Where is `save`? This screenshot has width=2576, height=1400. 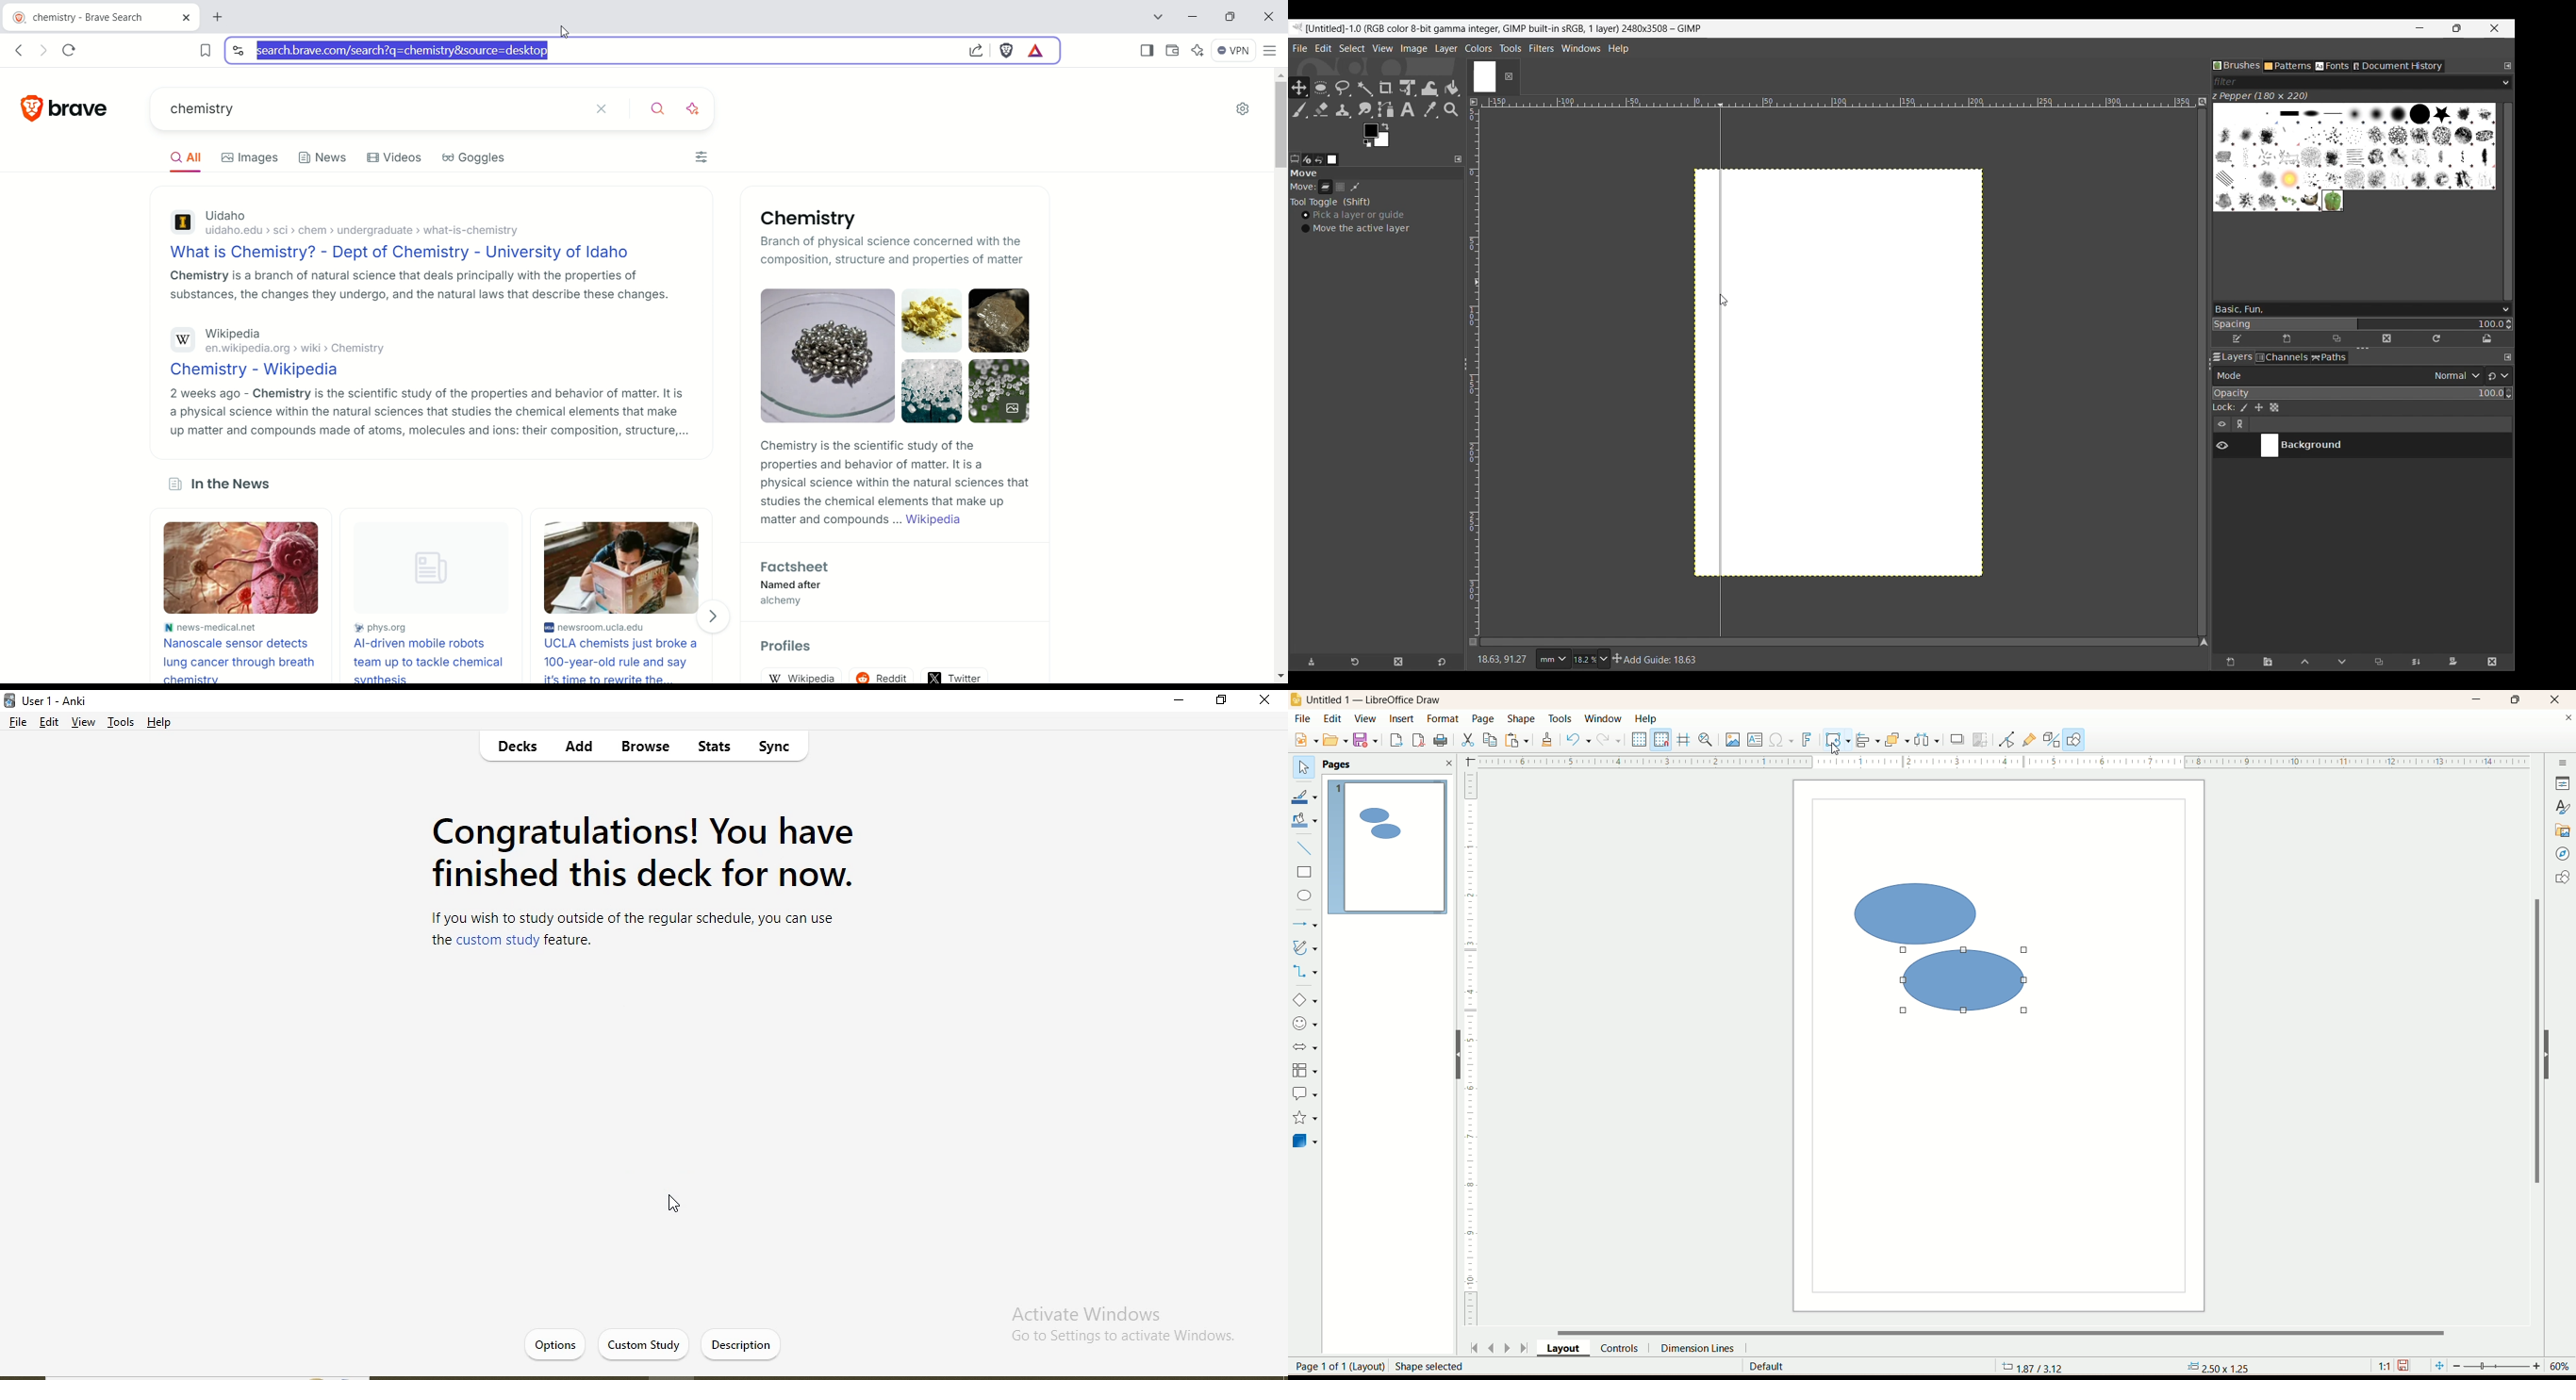
save is located at coordinates (2406, 1365).